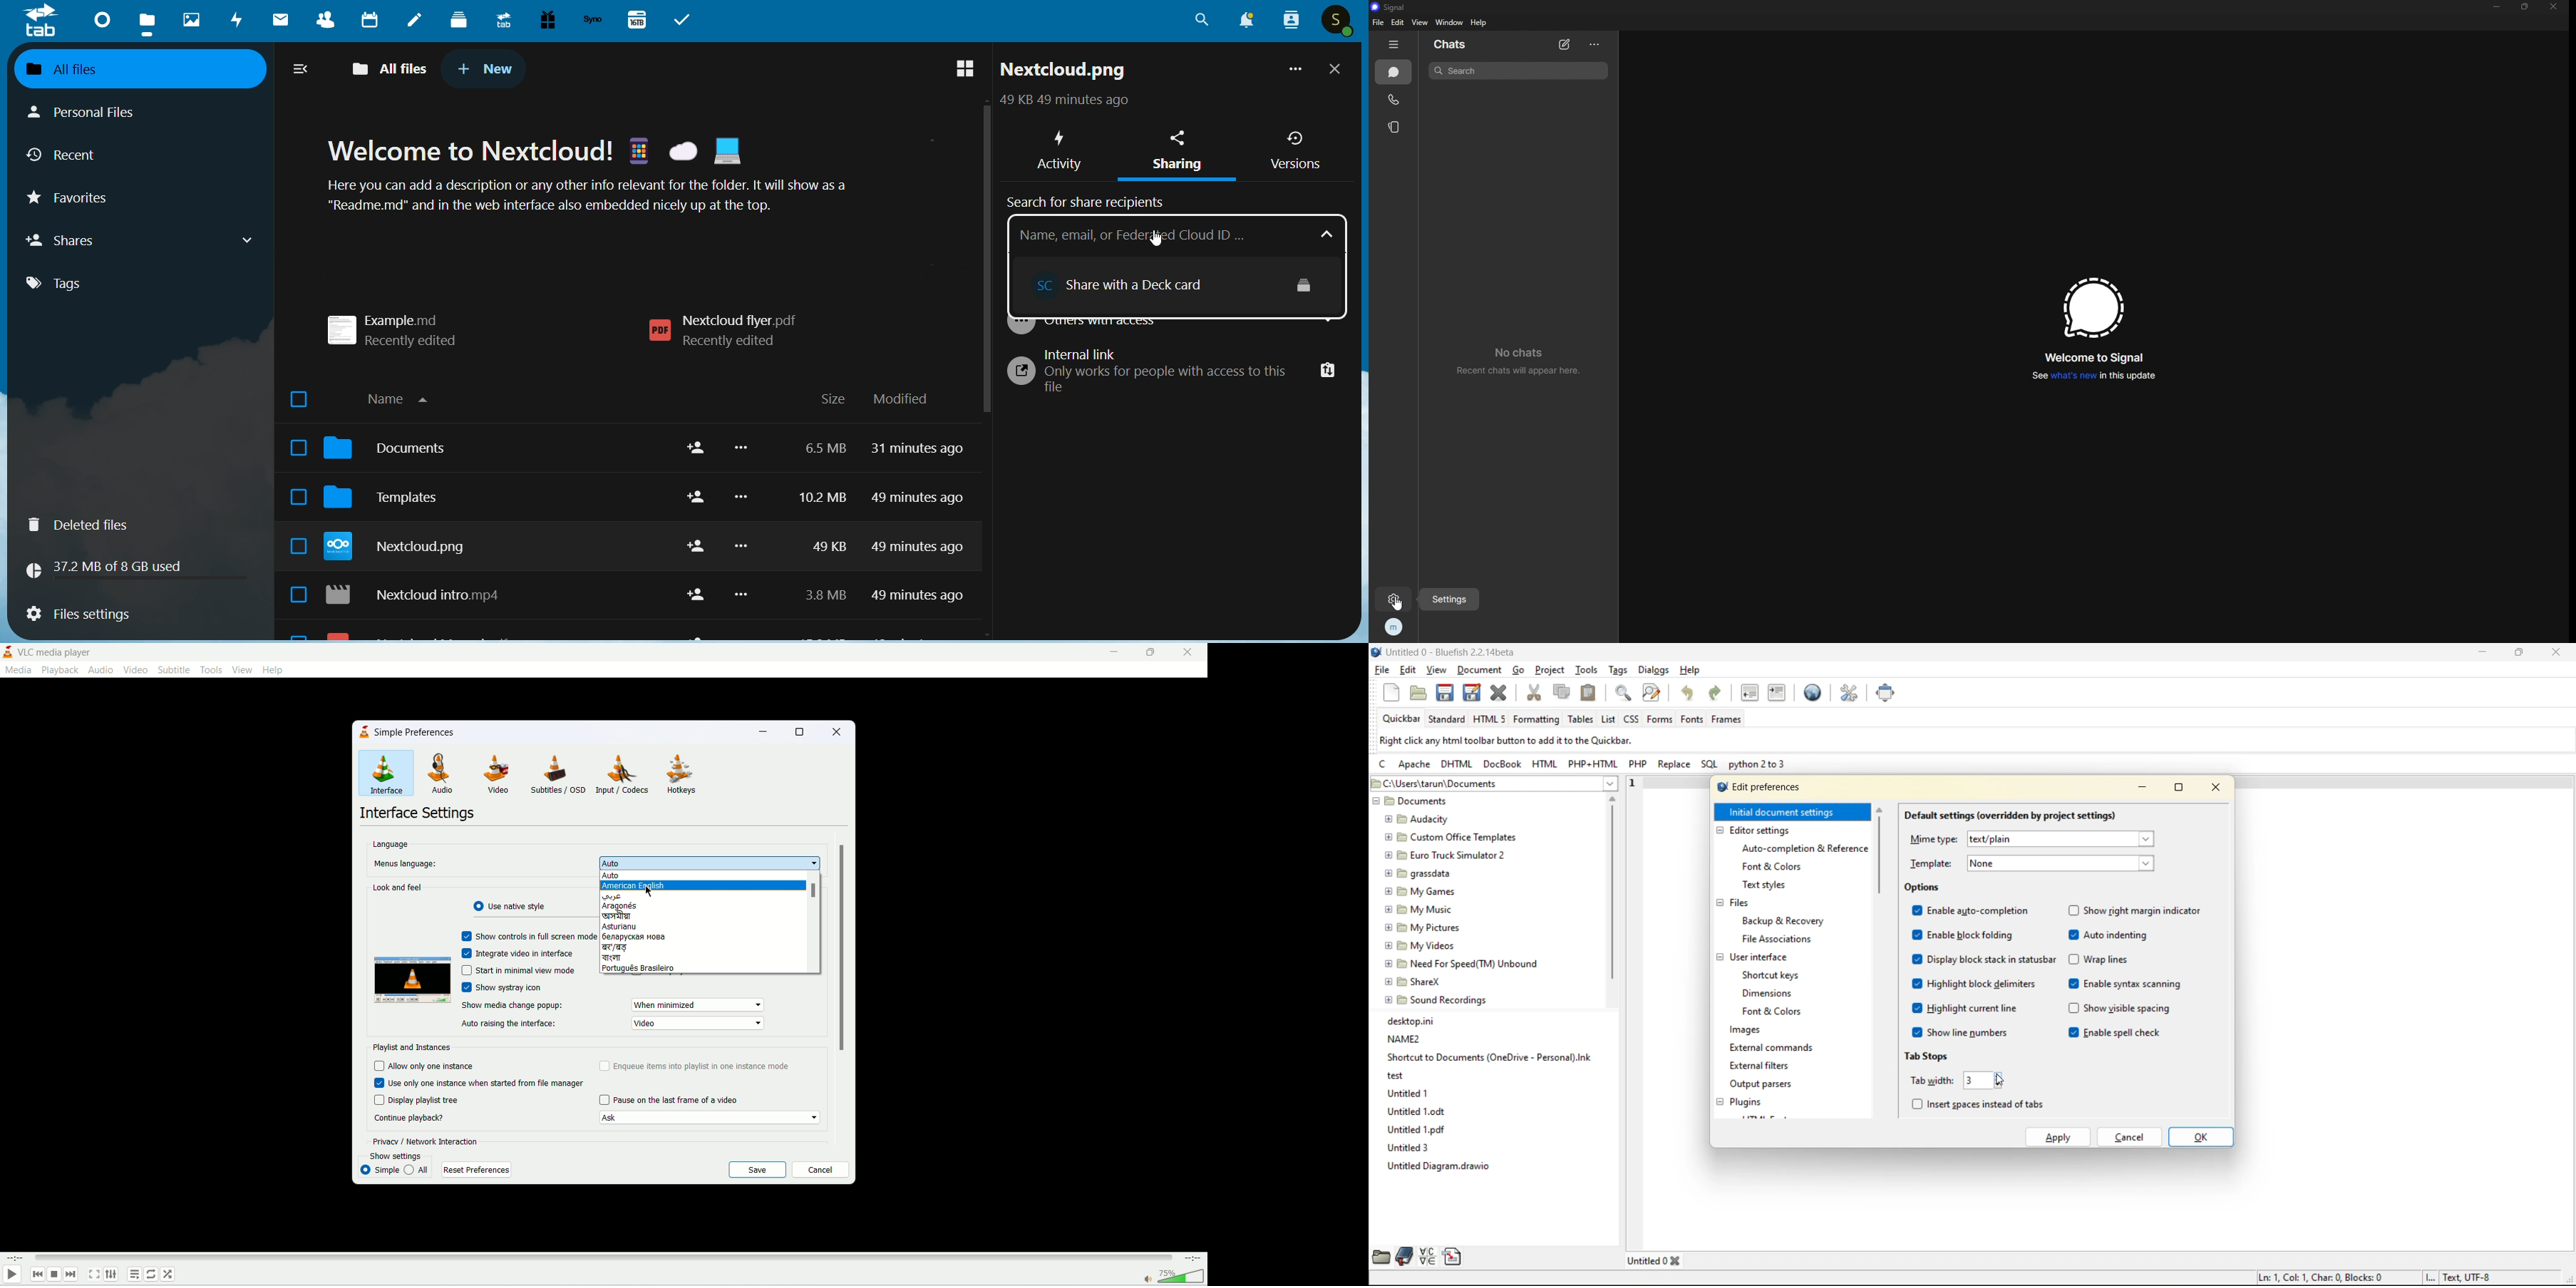  What do you see at coordinates (2092, 377) in the screenshot?
I see `see whats new` at bounding box center [2092, 377].